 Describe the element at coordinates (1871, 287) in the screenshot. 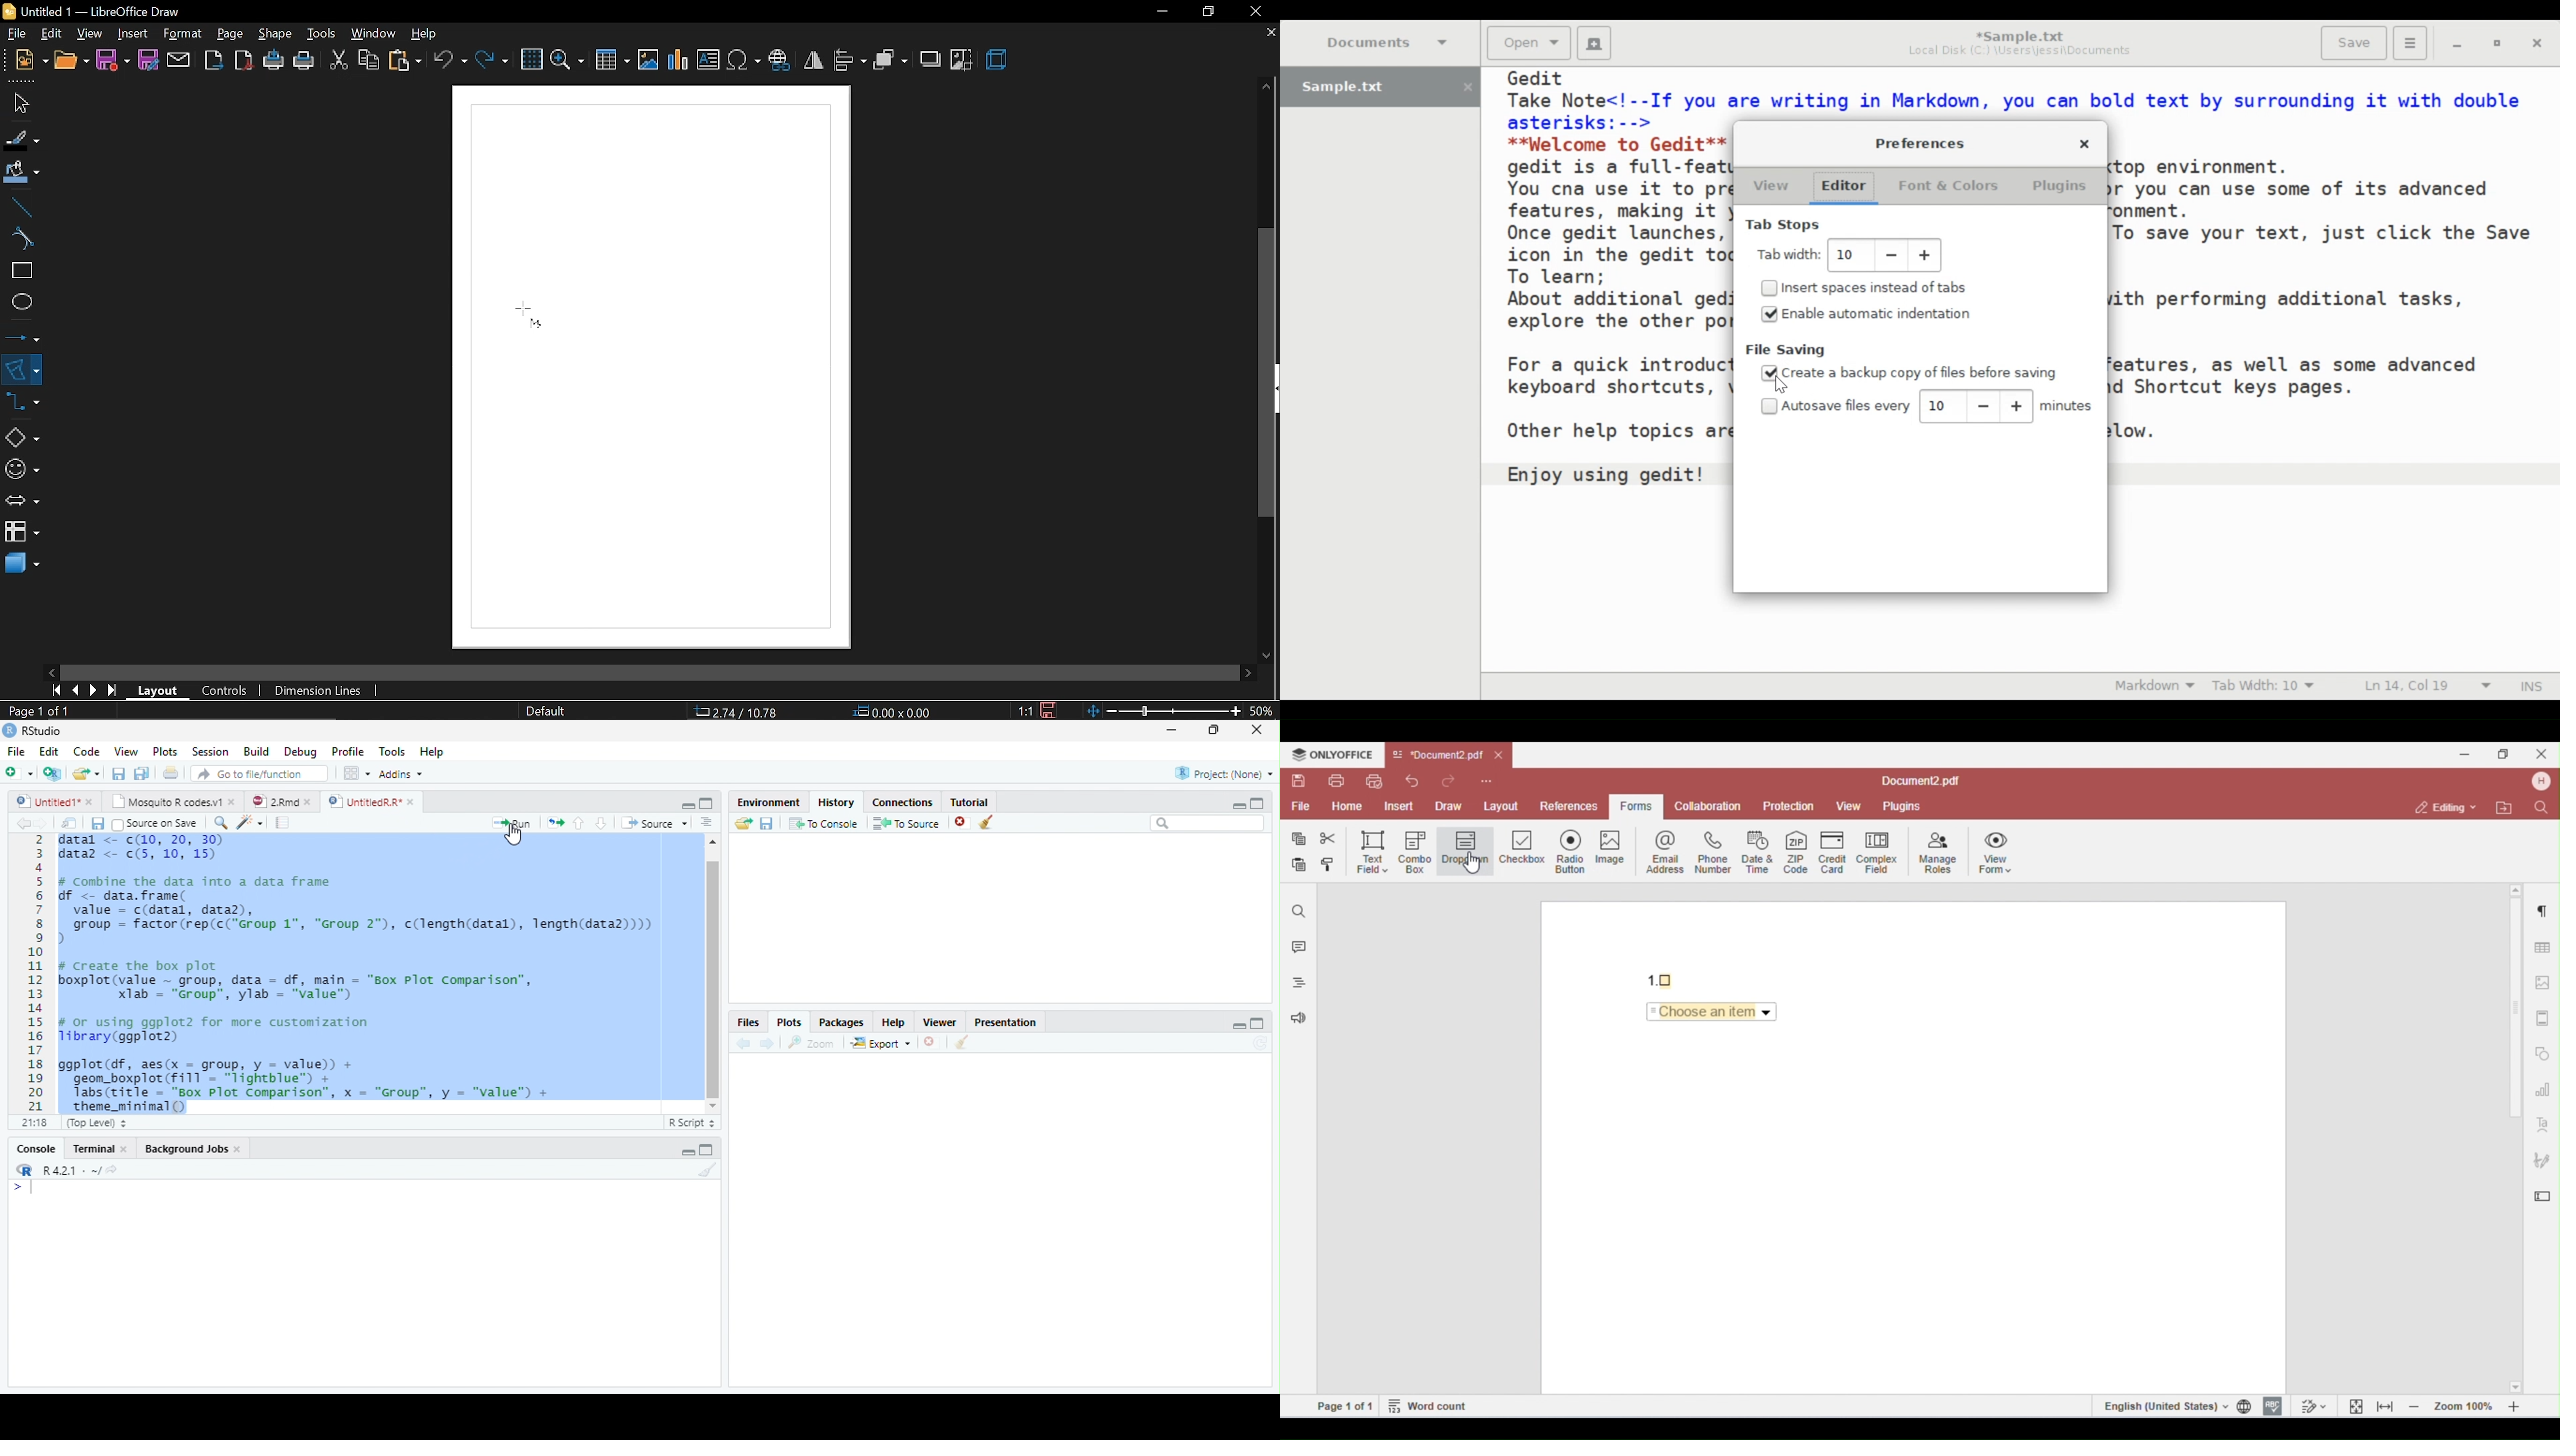

I see `(un)select Insert spaces instead of tabs` at that location.